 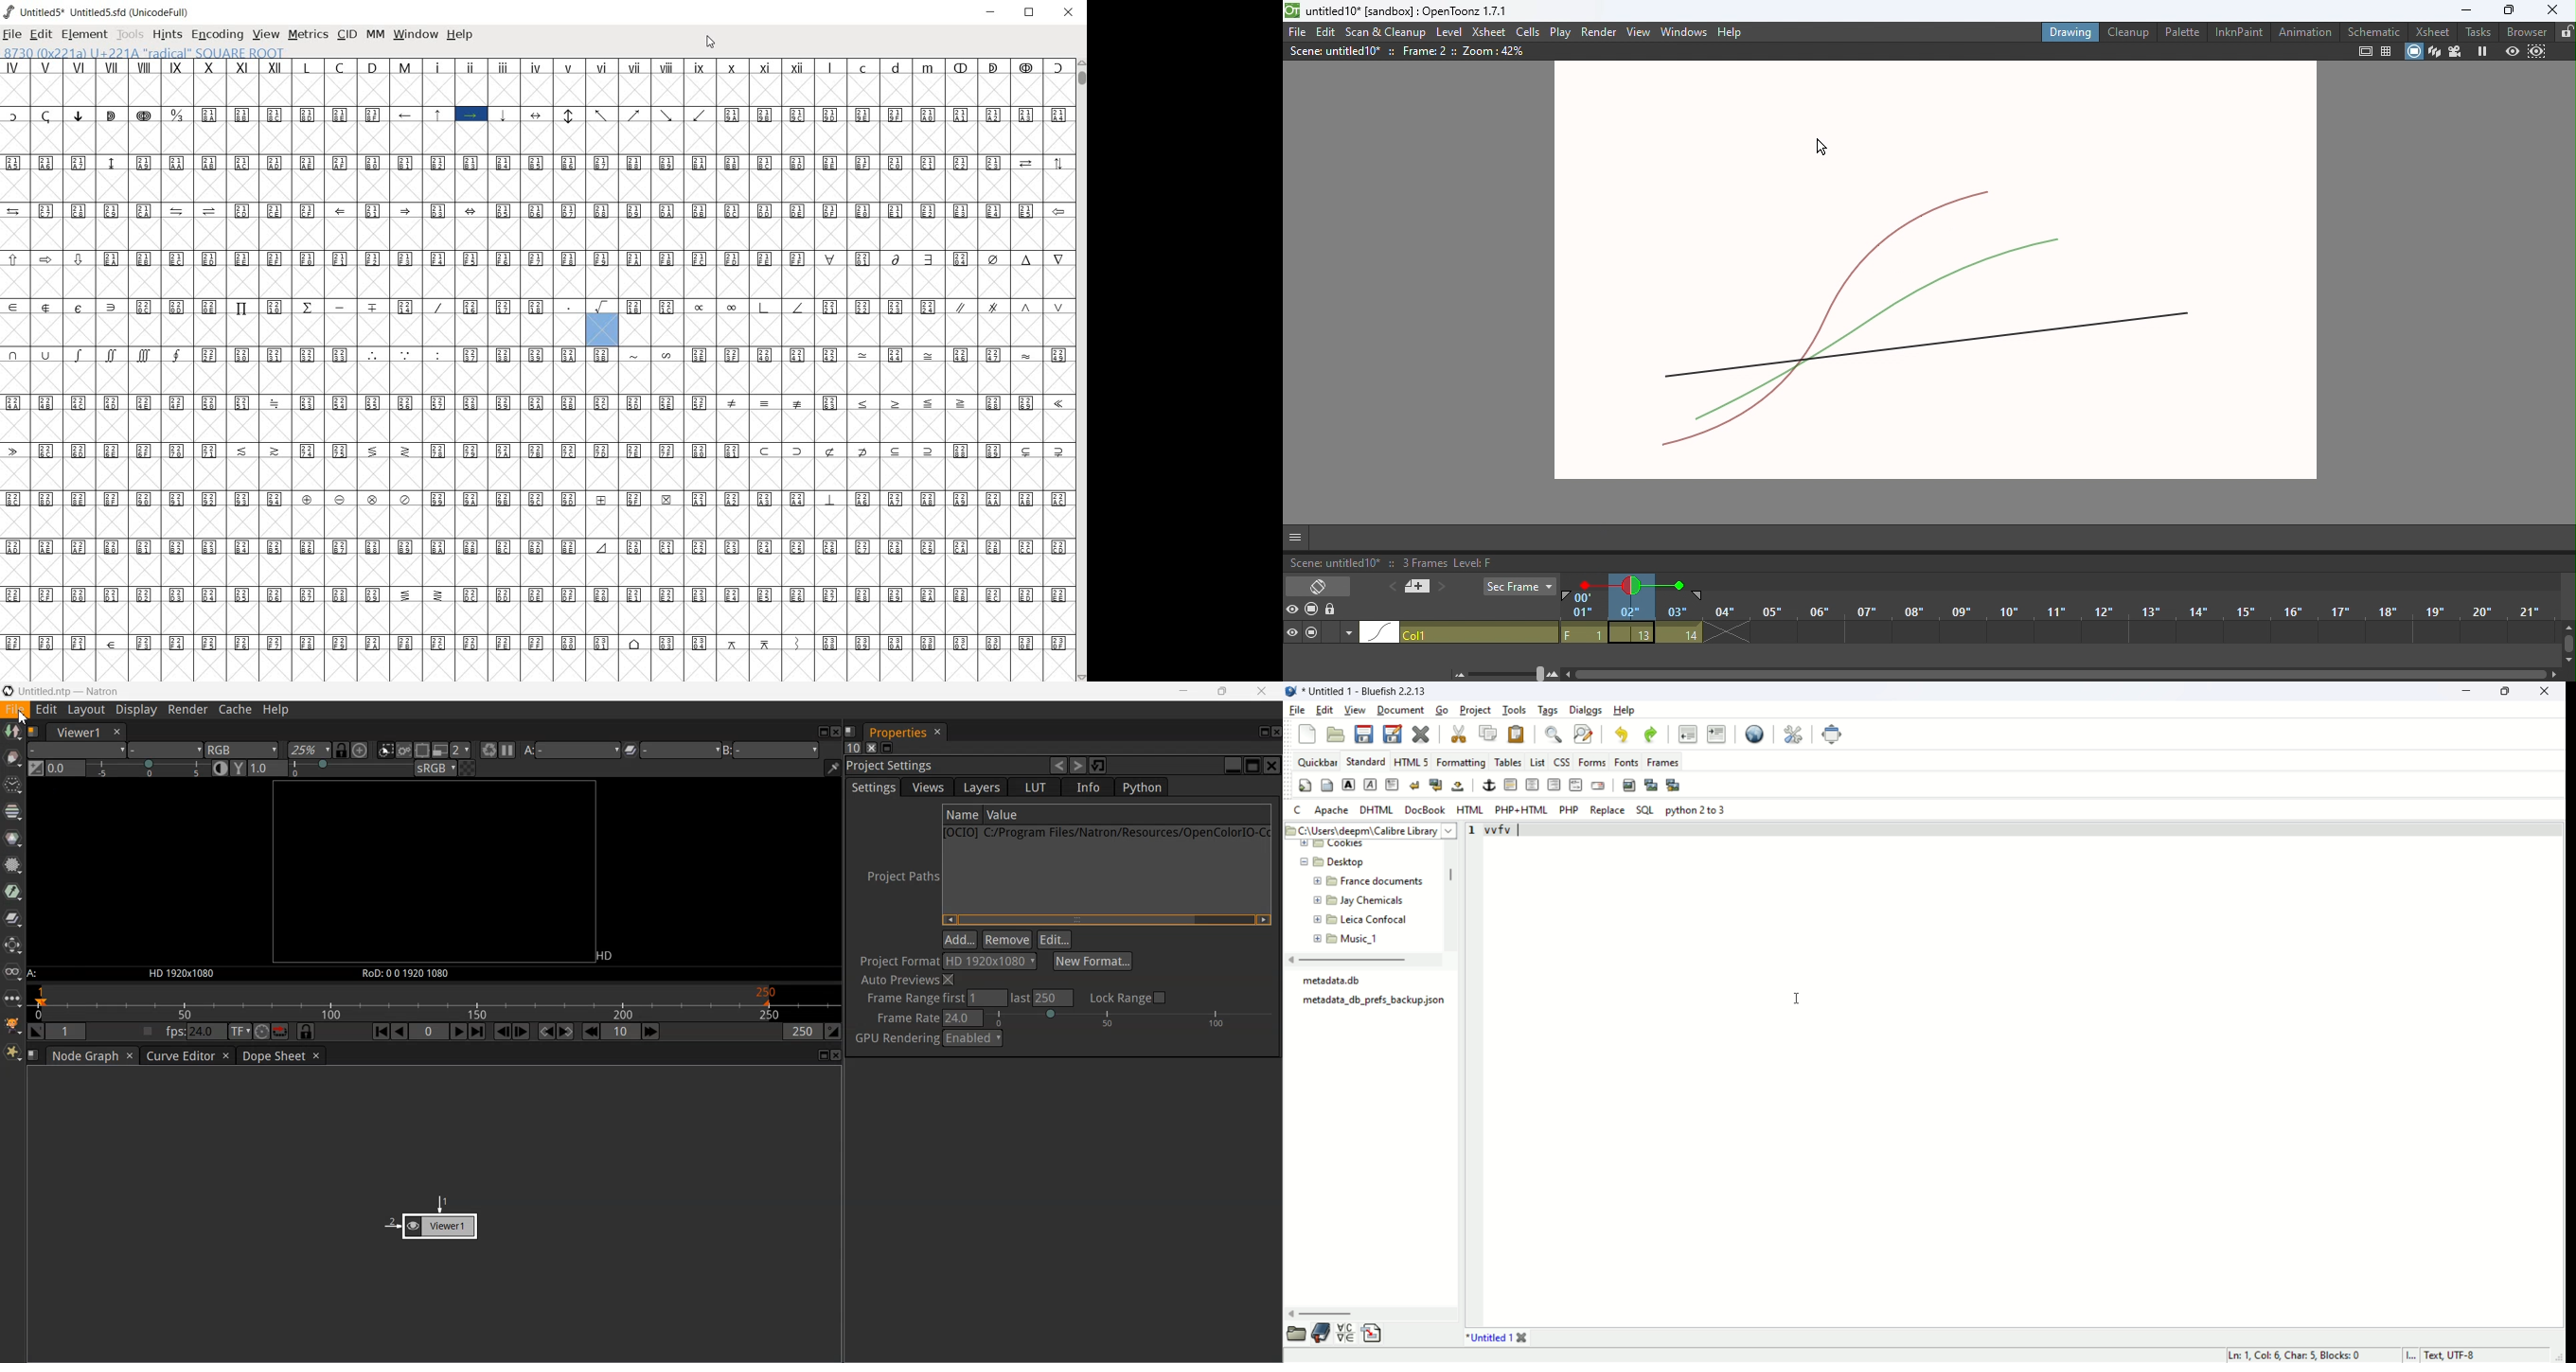 I want to click on break and clear, so click(x=1436, y=785).